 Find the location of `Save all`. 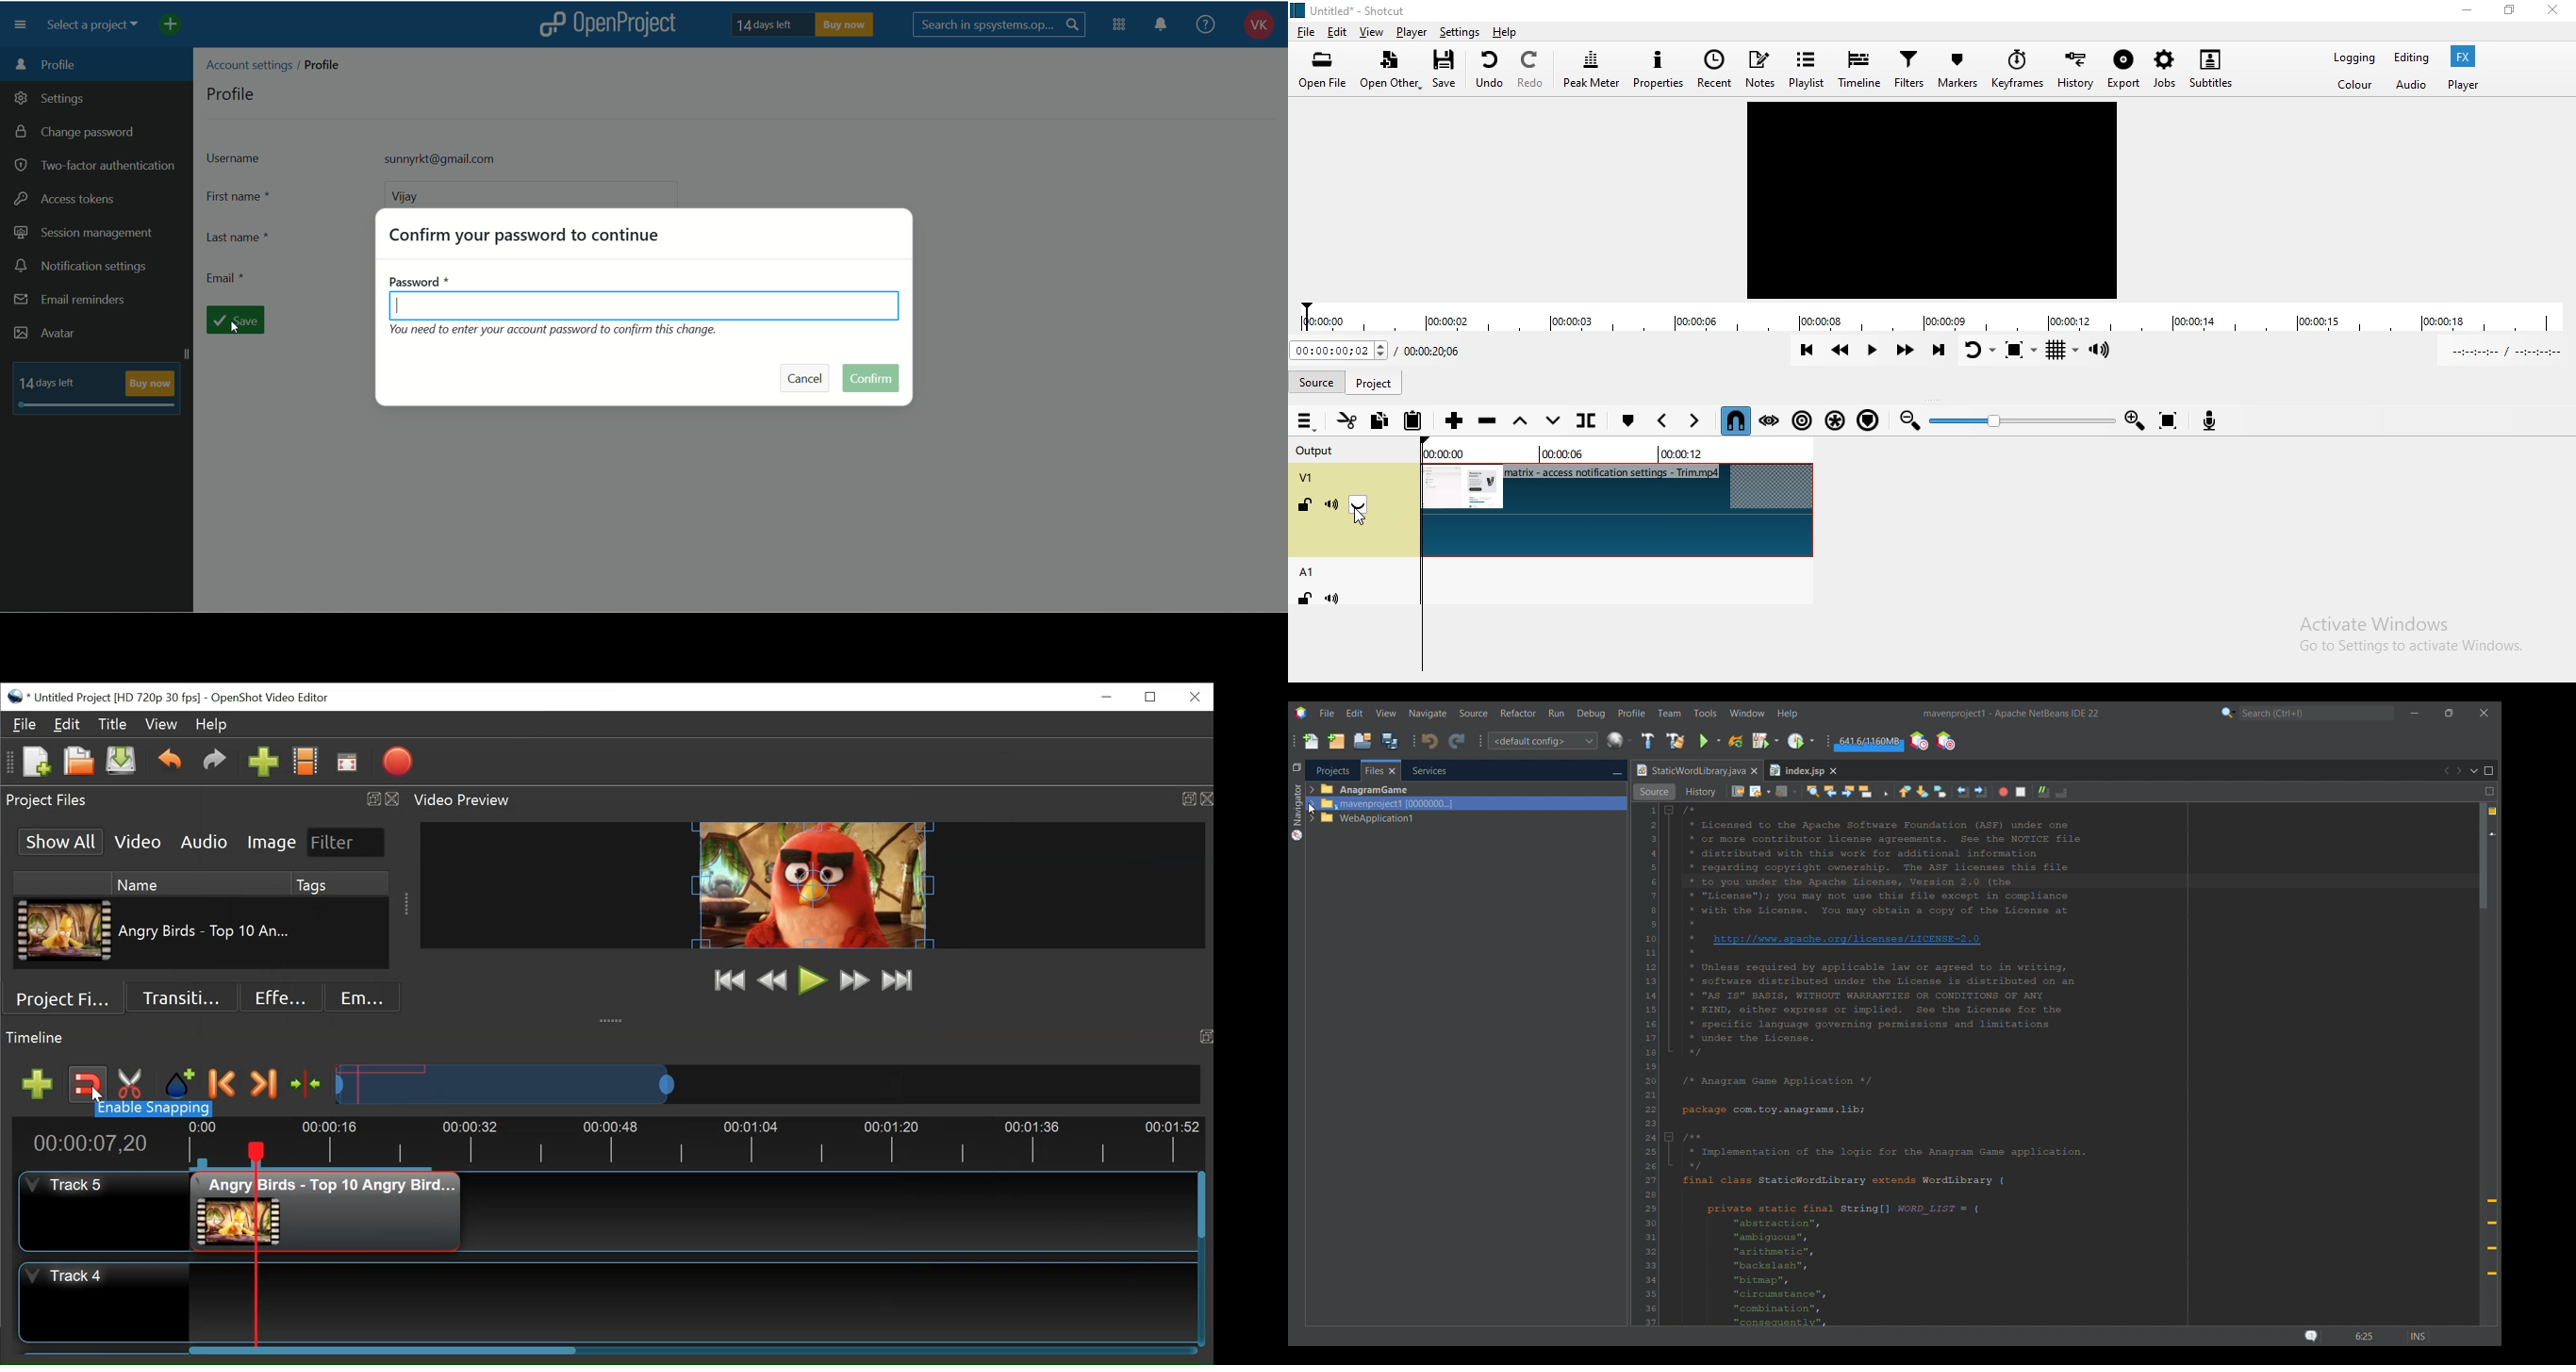

Save all is located at coordinates (1390, 741).